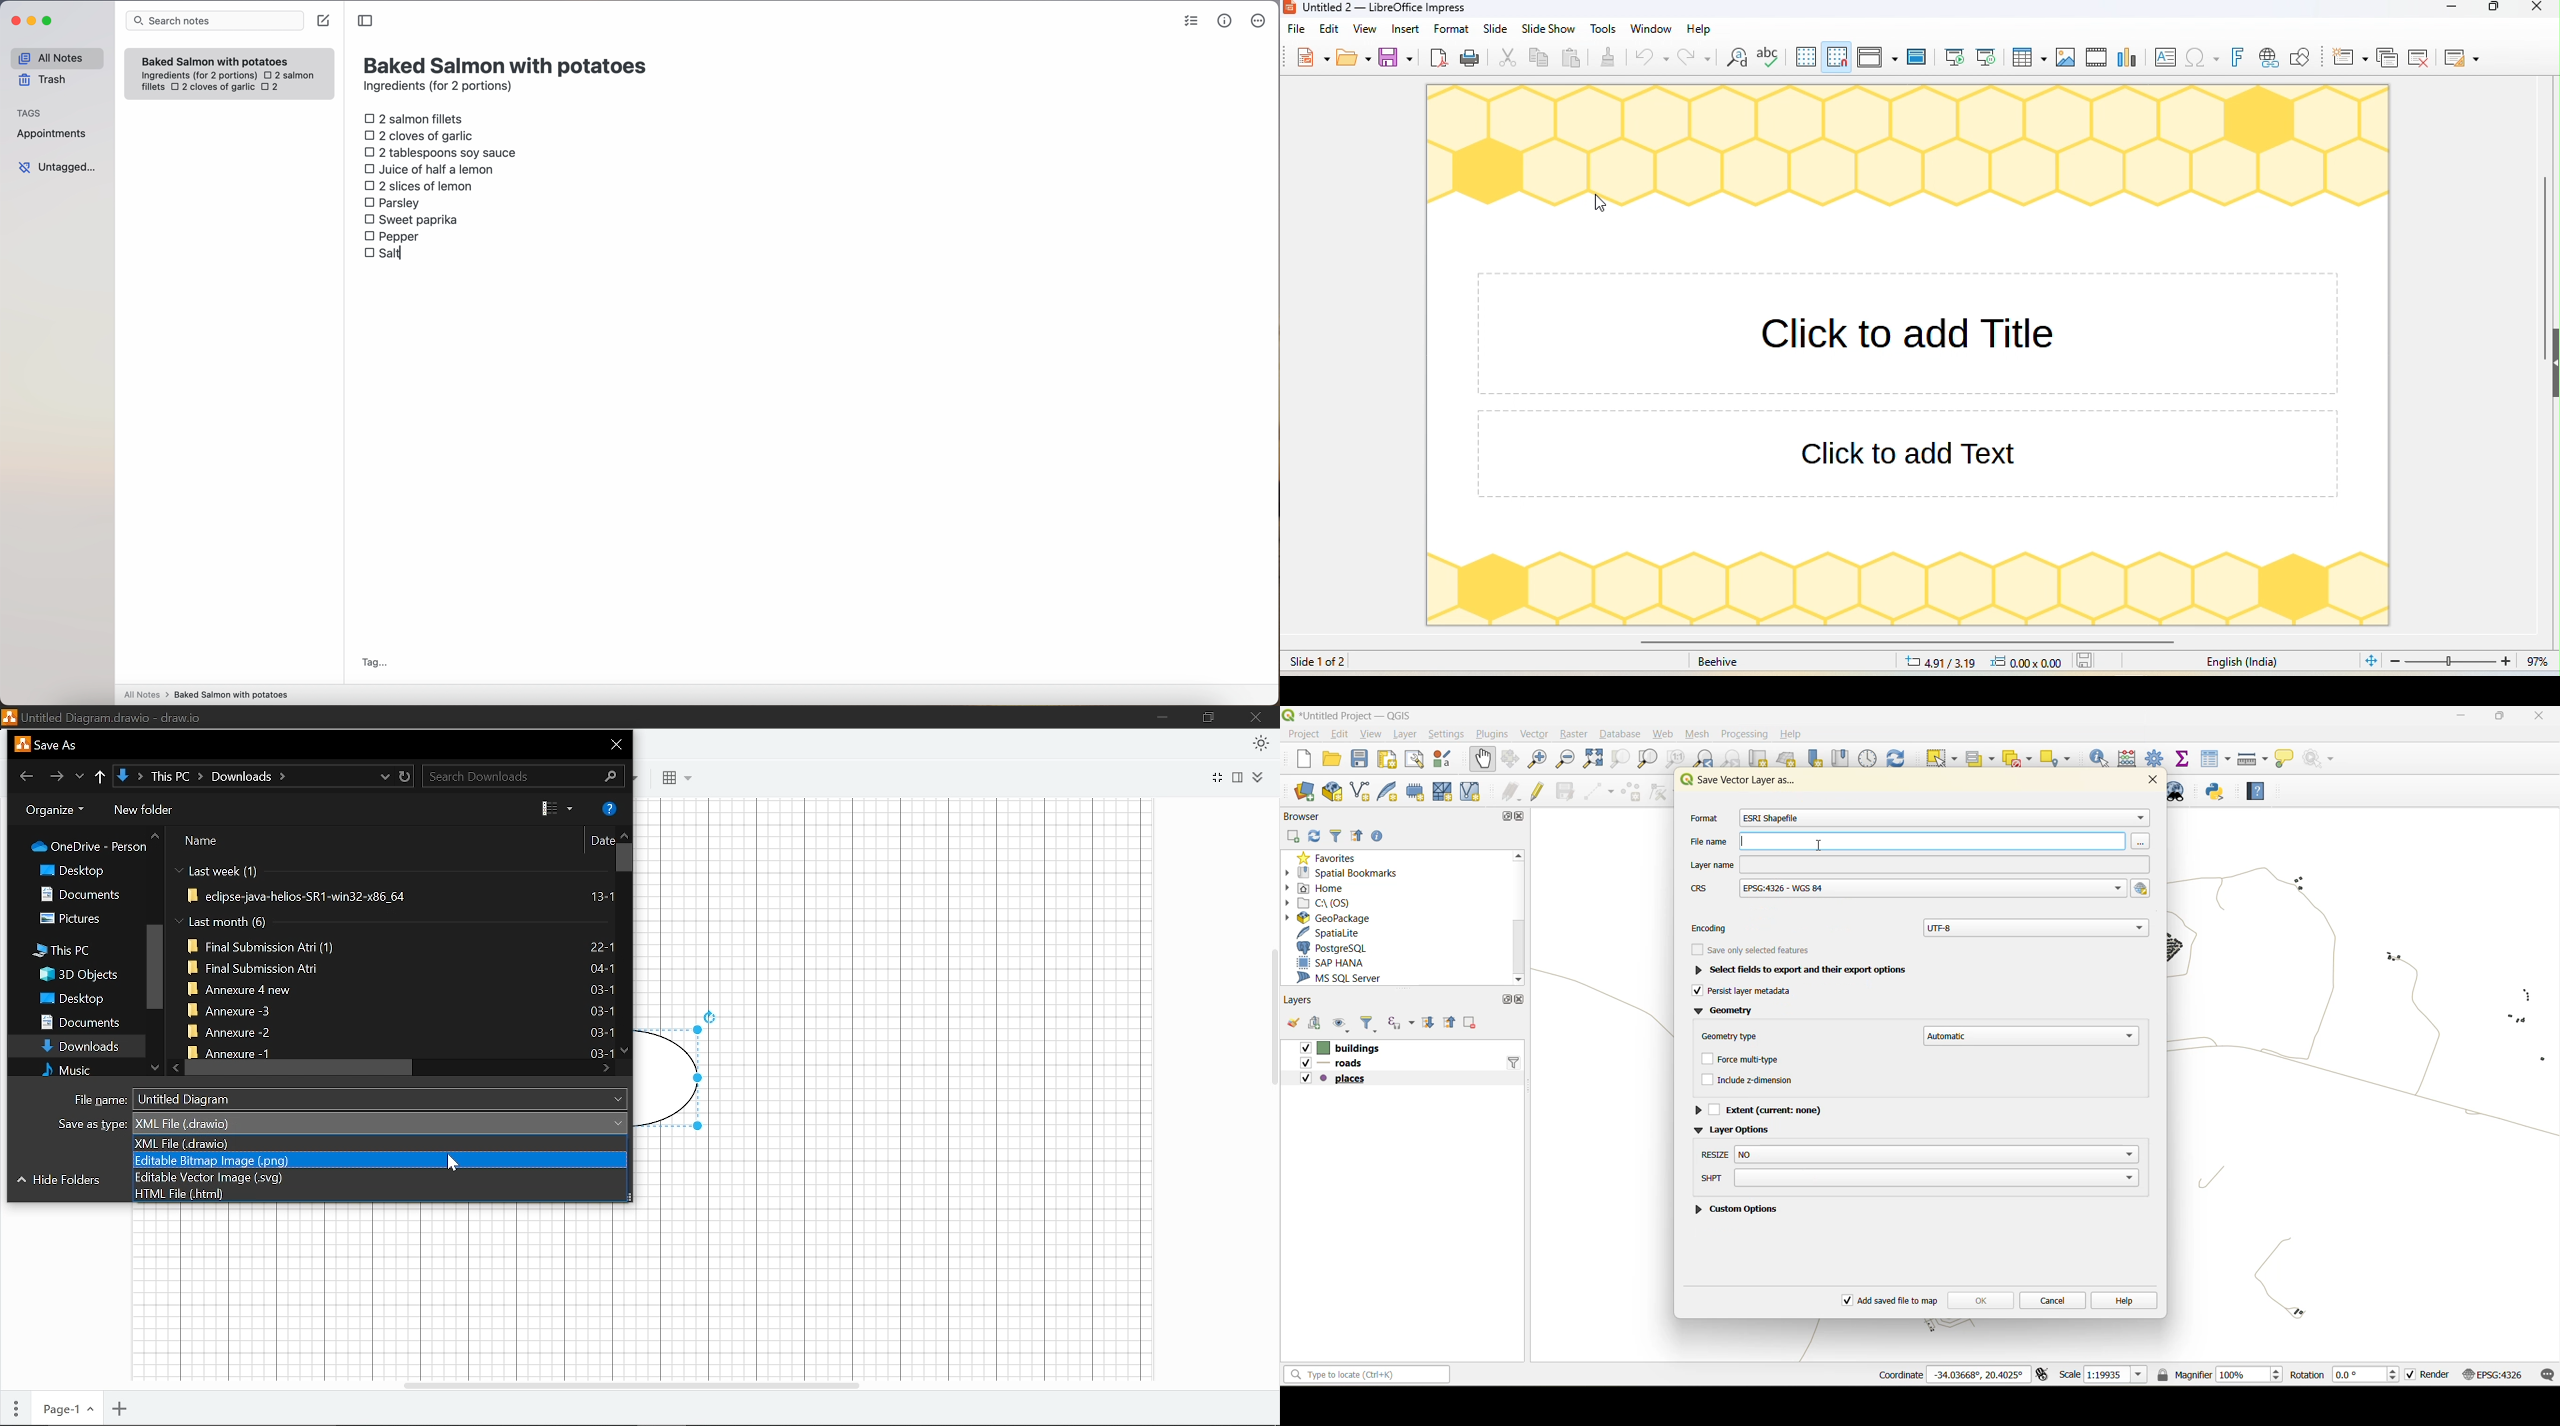  I want to click on File name, so click(1913, 841).